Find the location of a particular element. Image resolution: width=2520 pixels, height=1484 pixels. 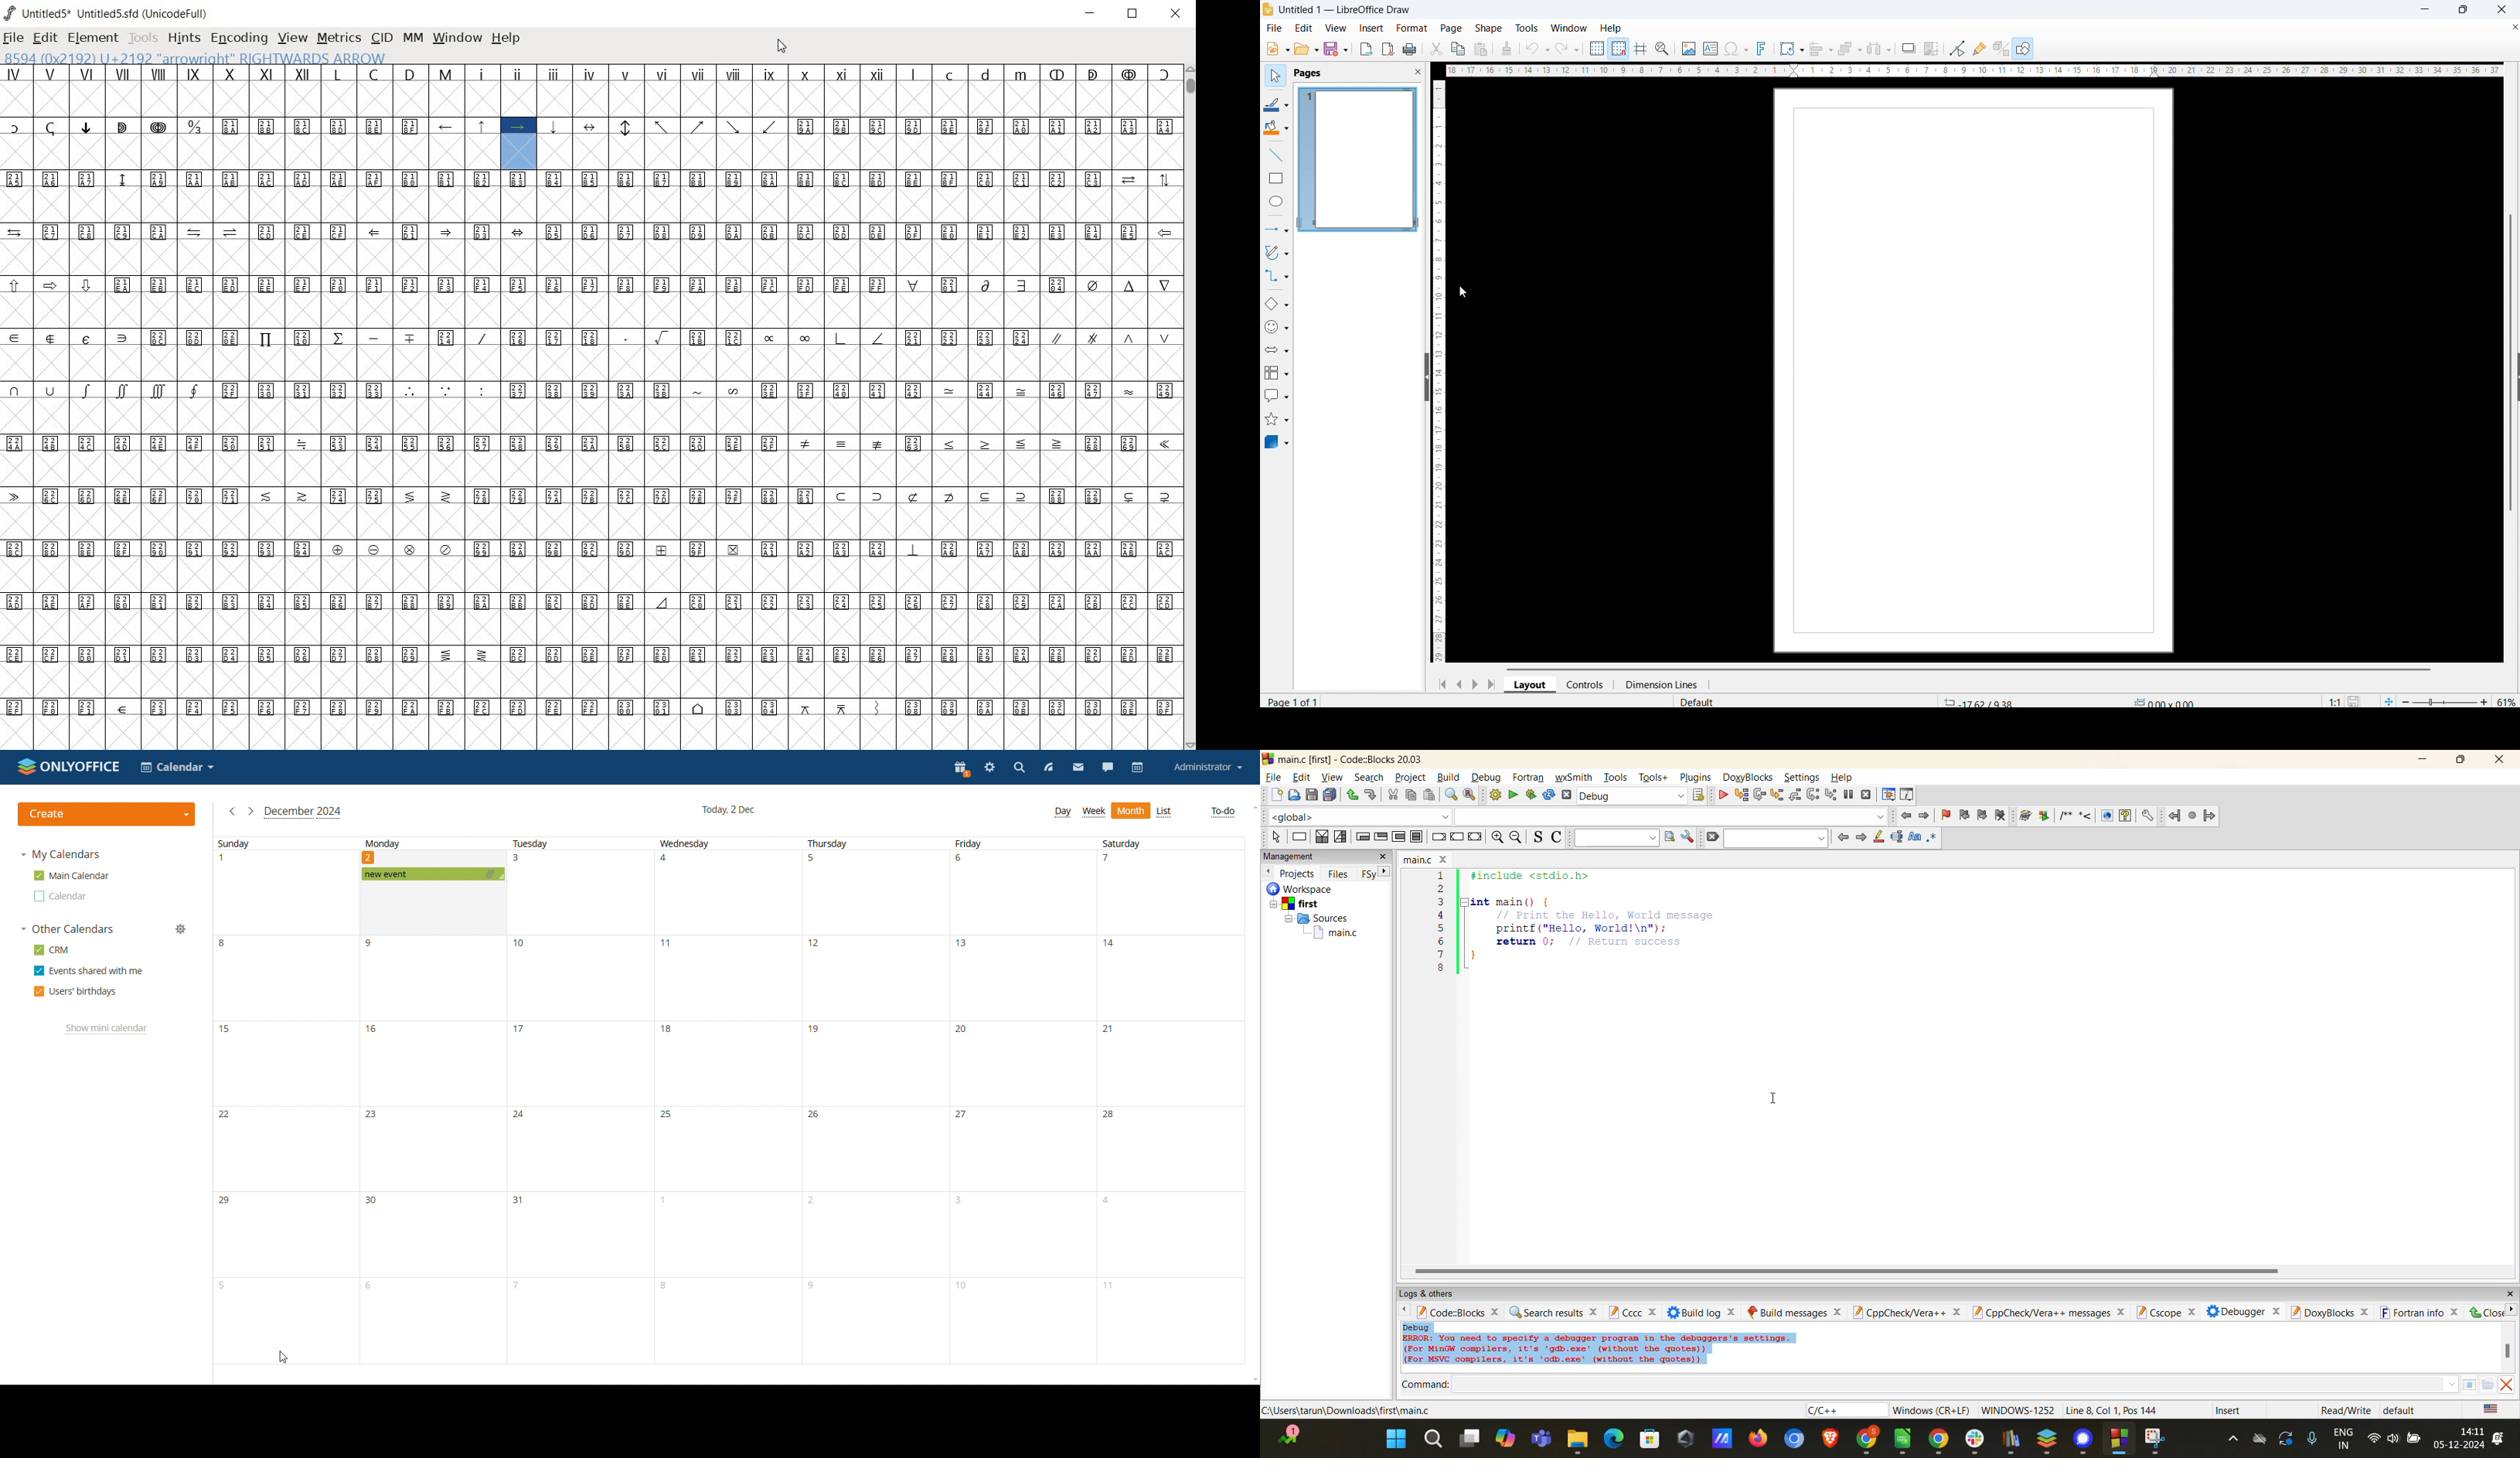

logo is located at coordinates (1268, 9).